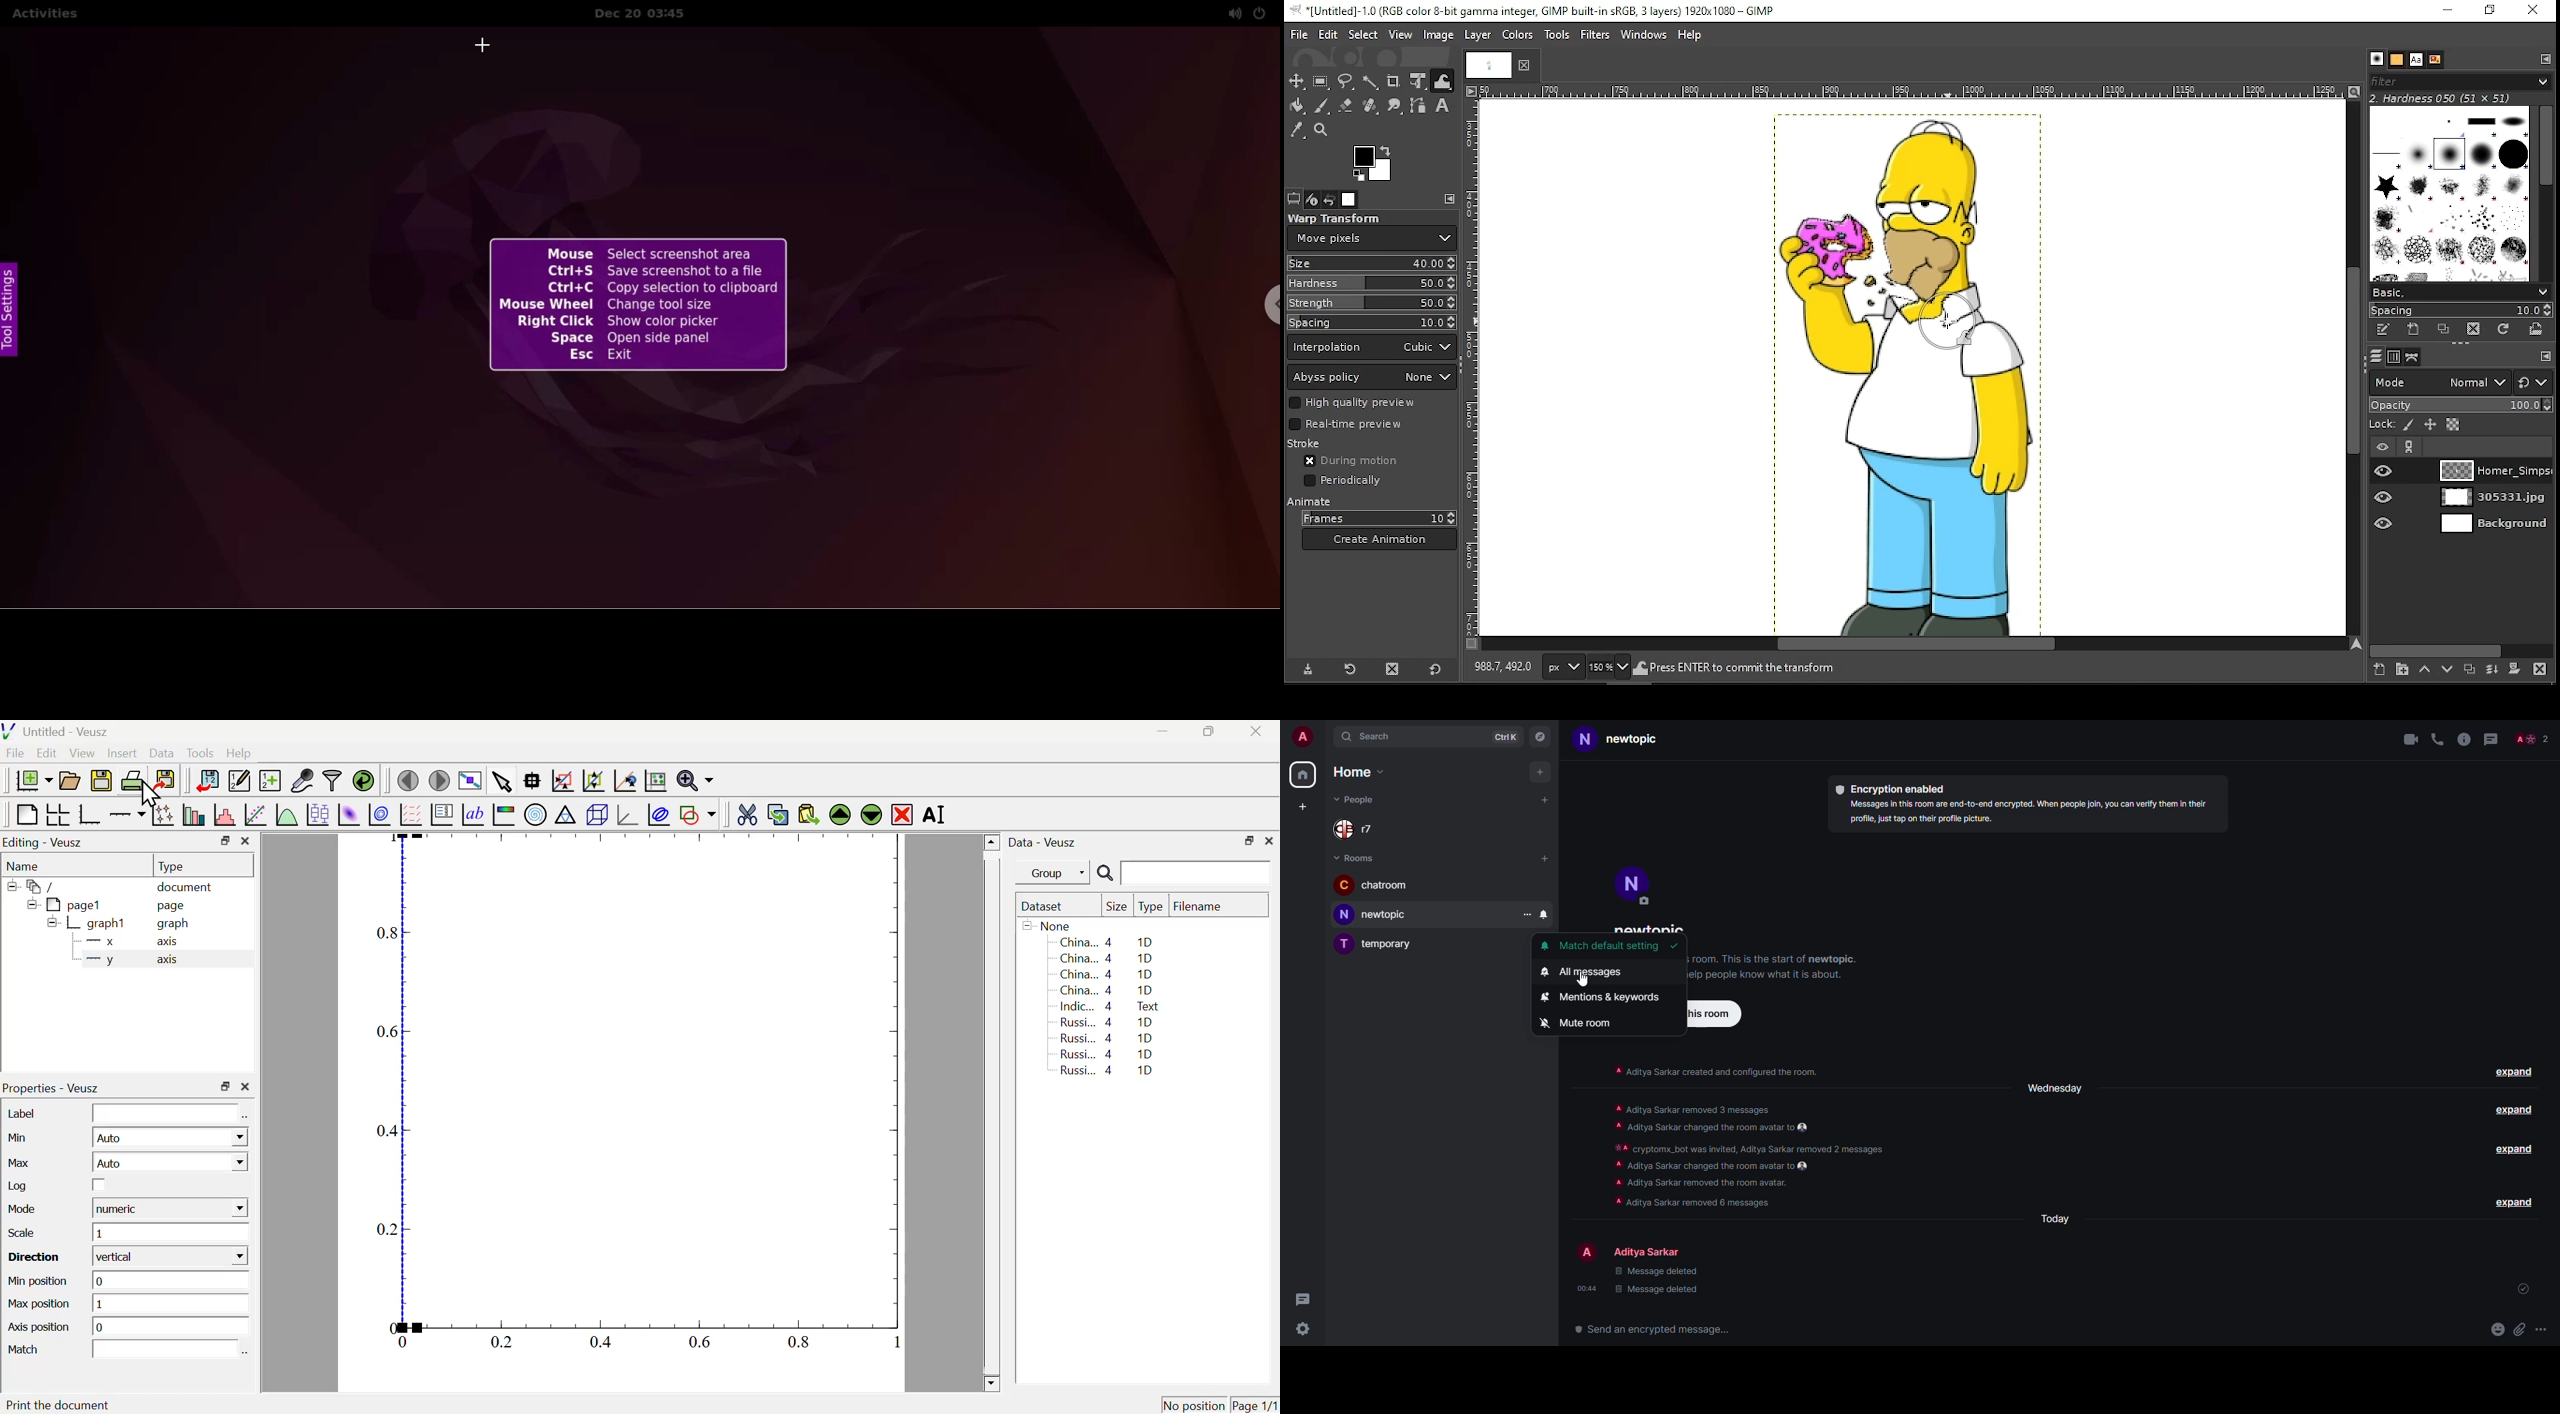  I want to click on minimize, so click(2448, 11).